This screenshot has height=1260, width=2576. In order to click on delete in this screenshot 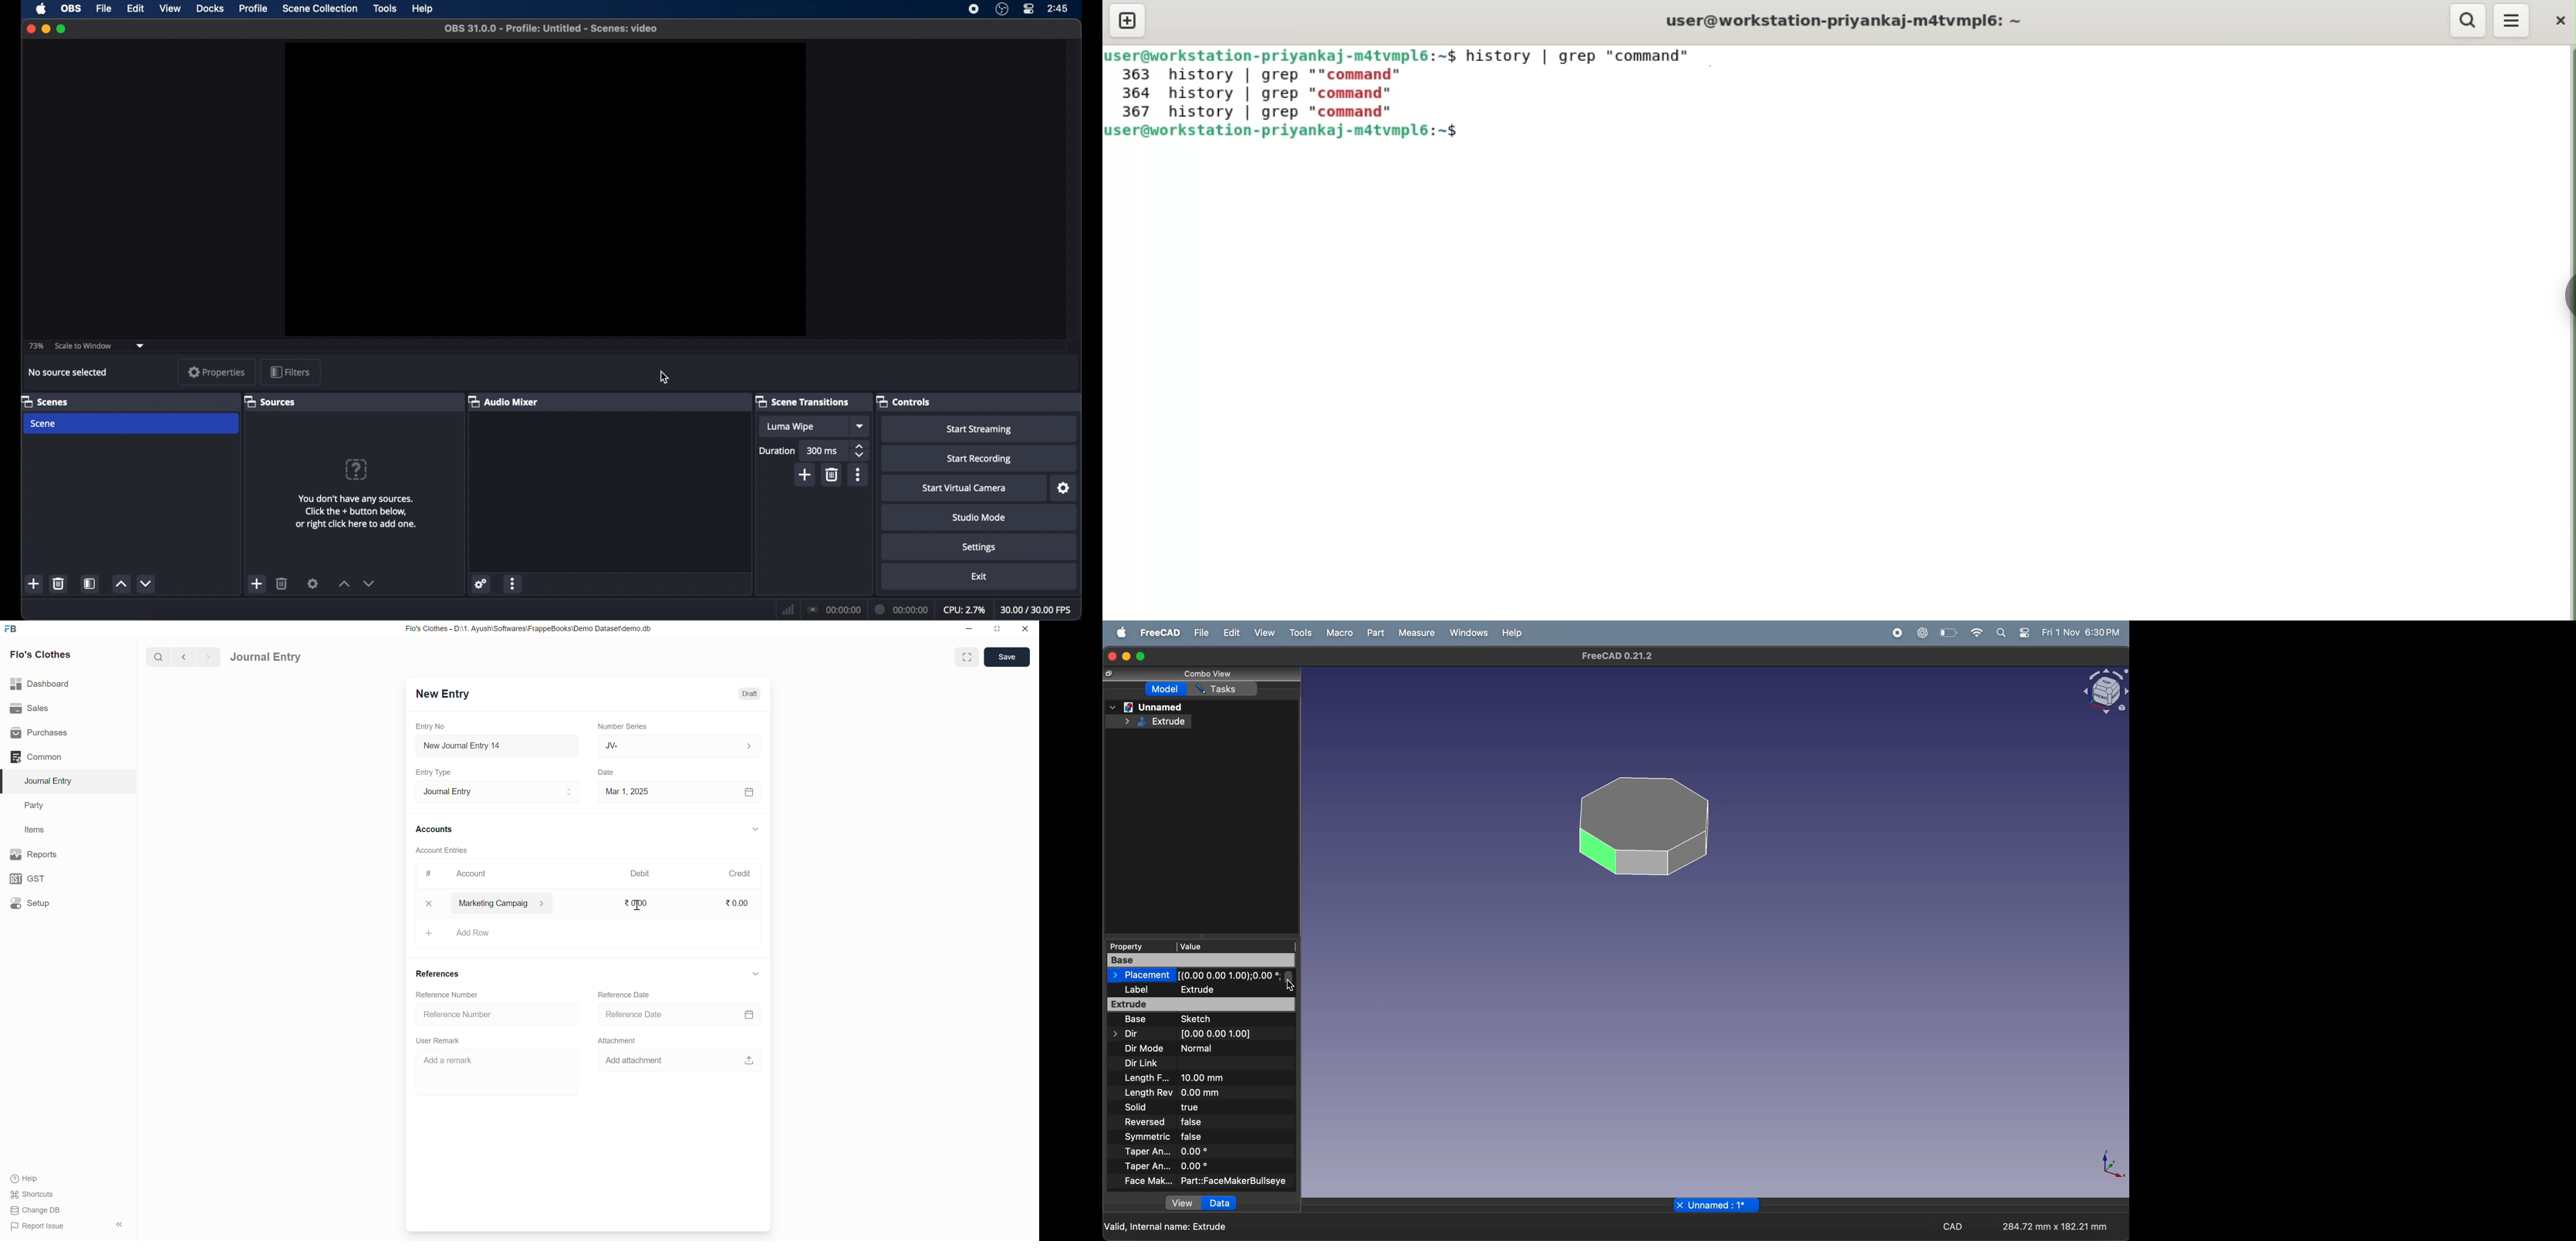, I will do `click(59, 583)`.